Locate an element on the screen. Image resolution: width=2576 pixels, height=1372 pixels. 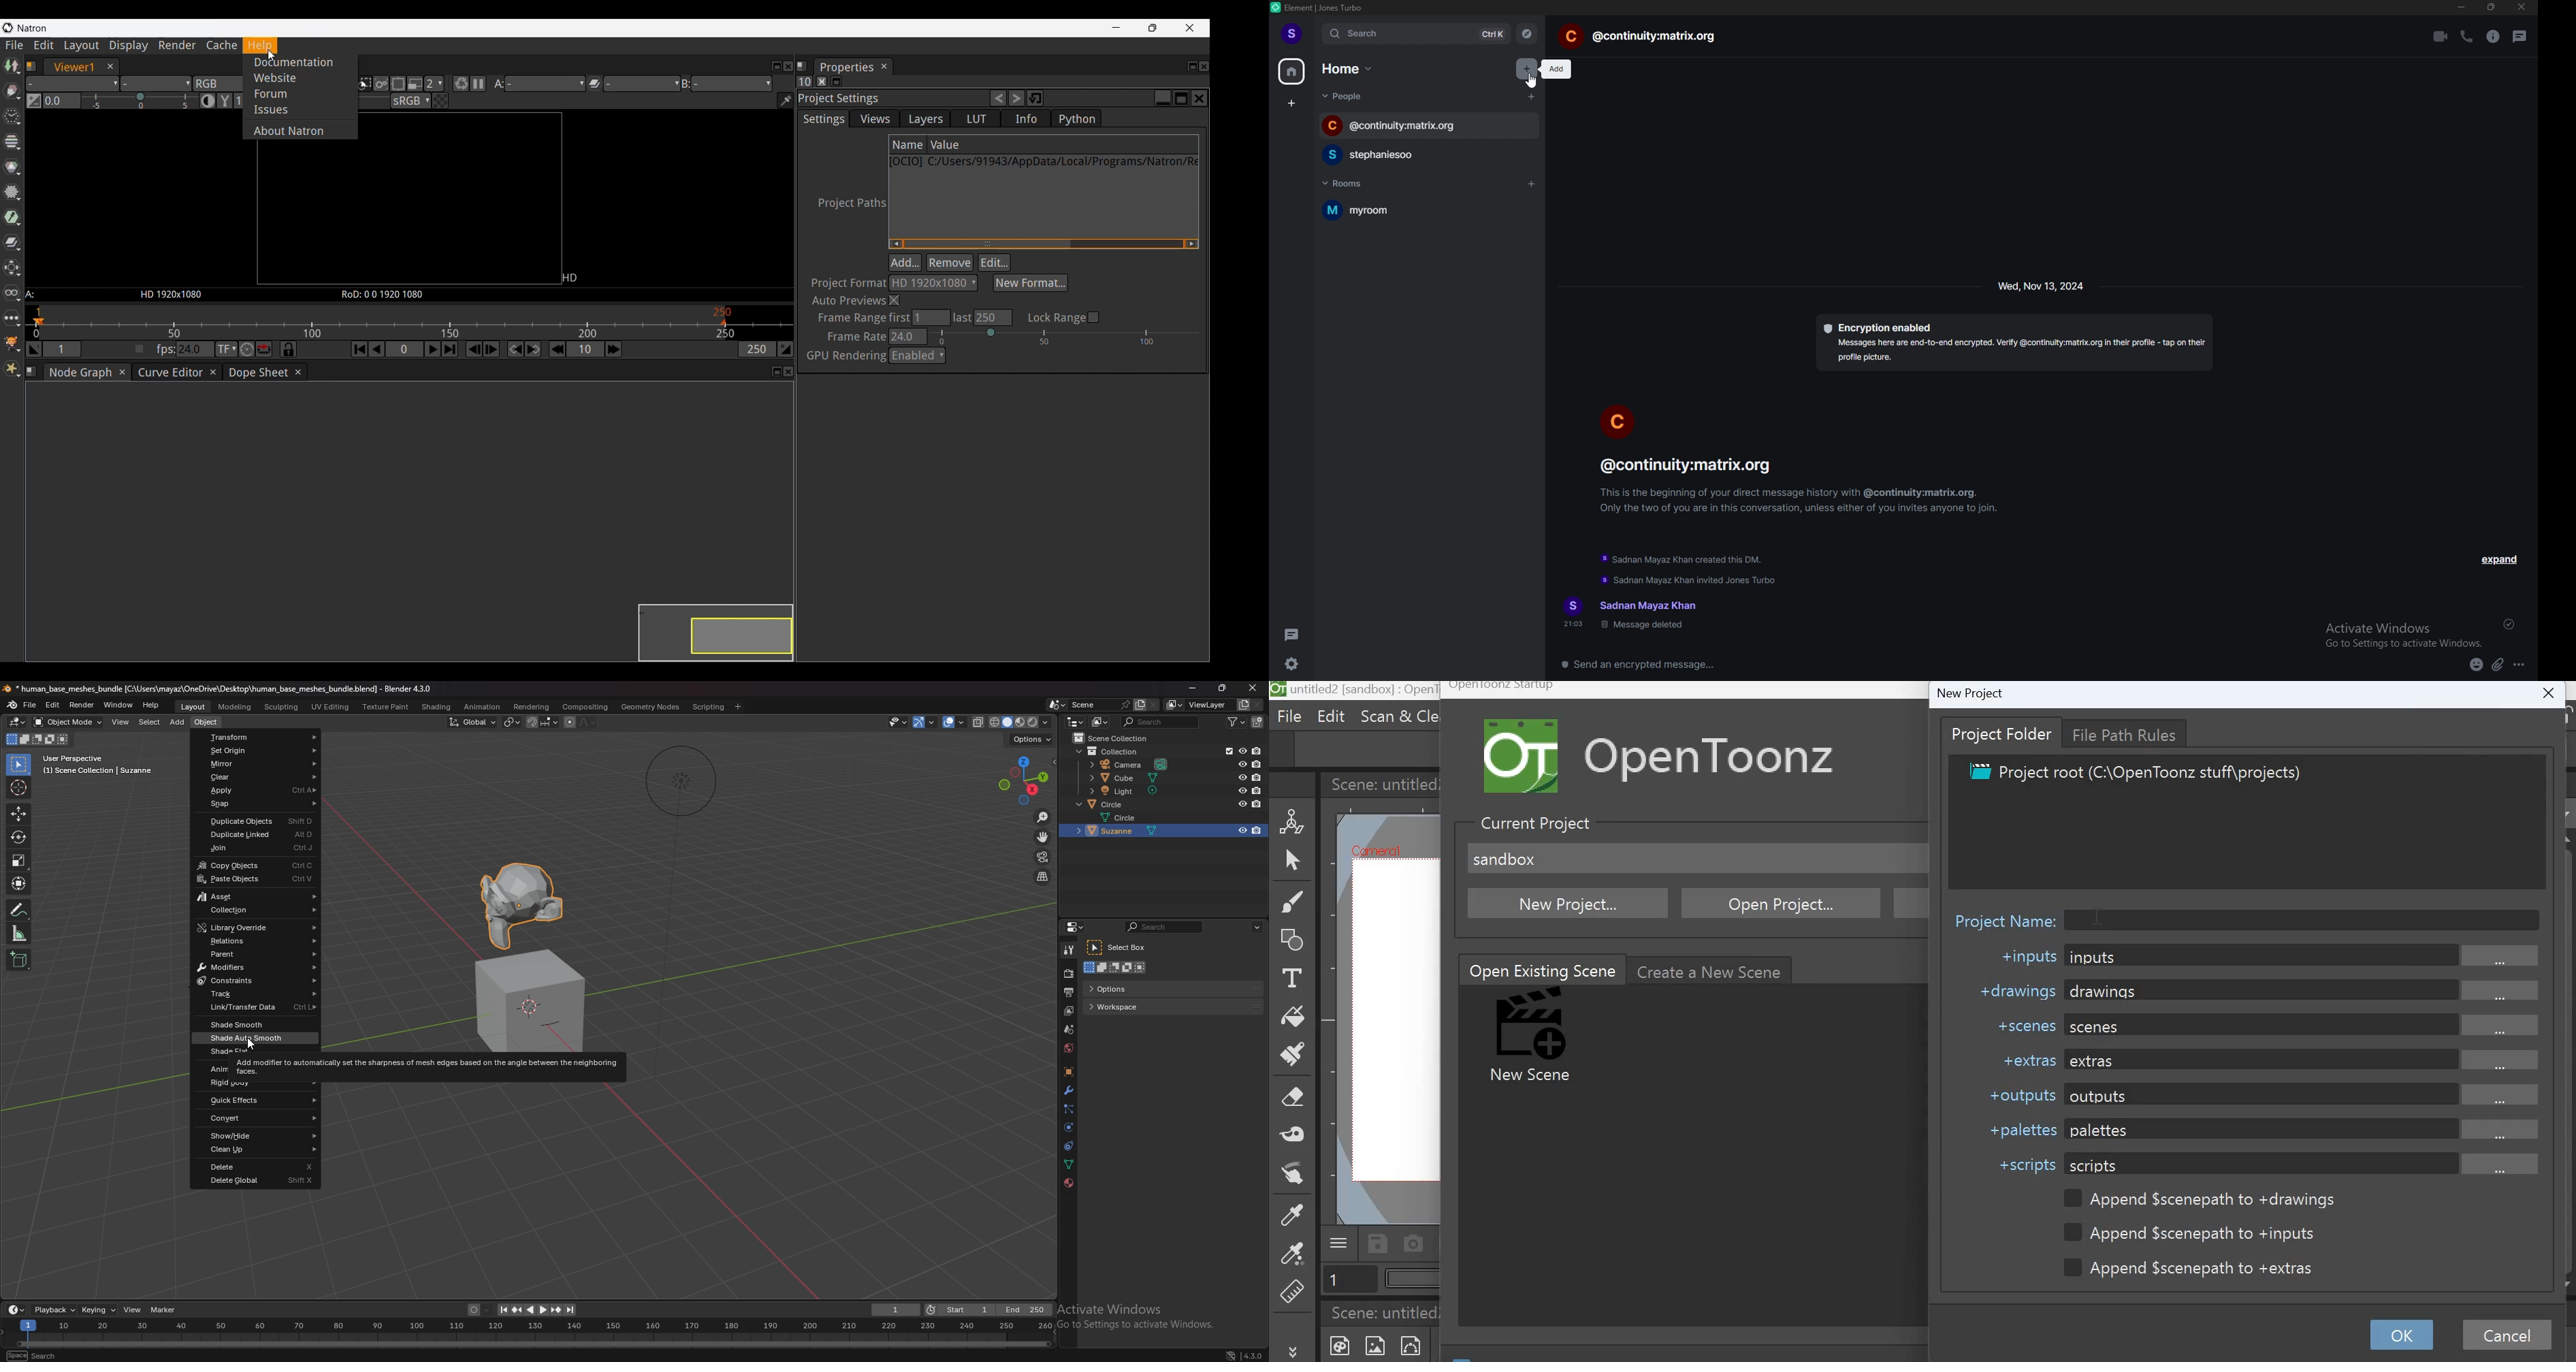
search is located at coordinates (1165, 927).